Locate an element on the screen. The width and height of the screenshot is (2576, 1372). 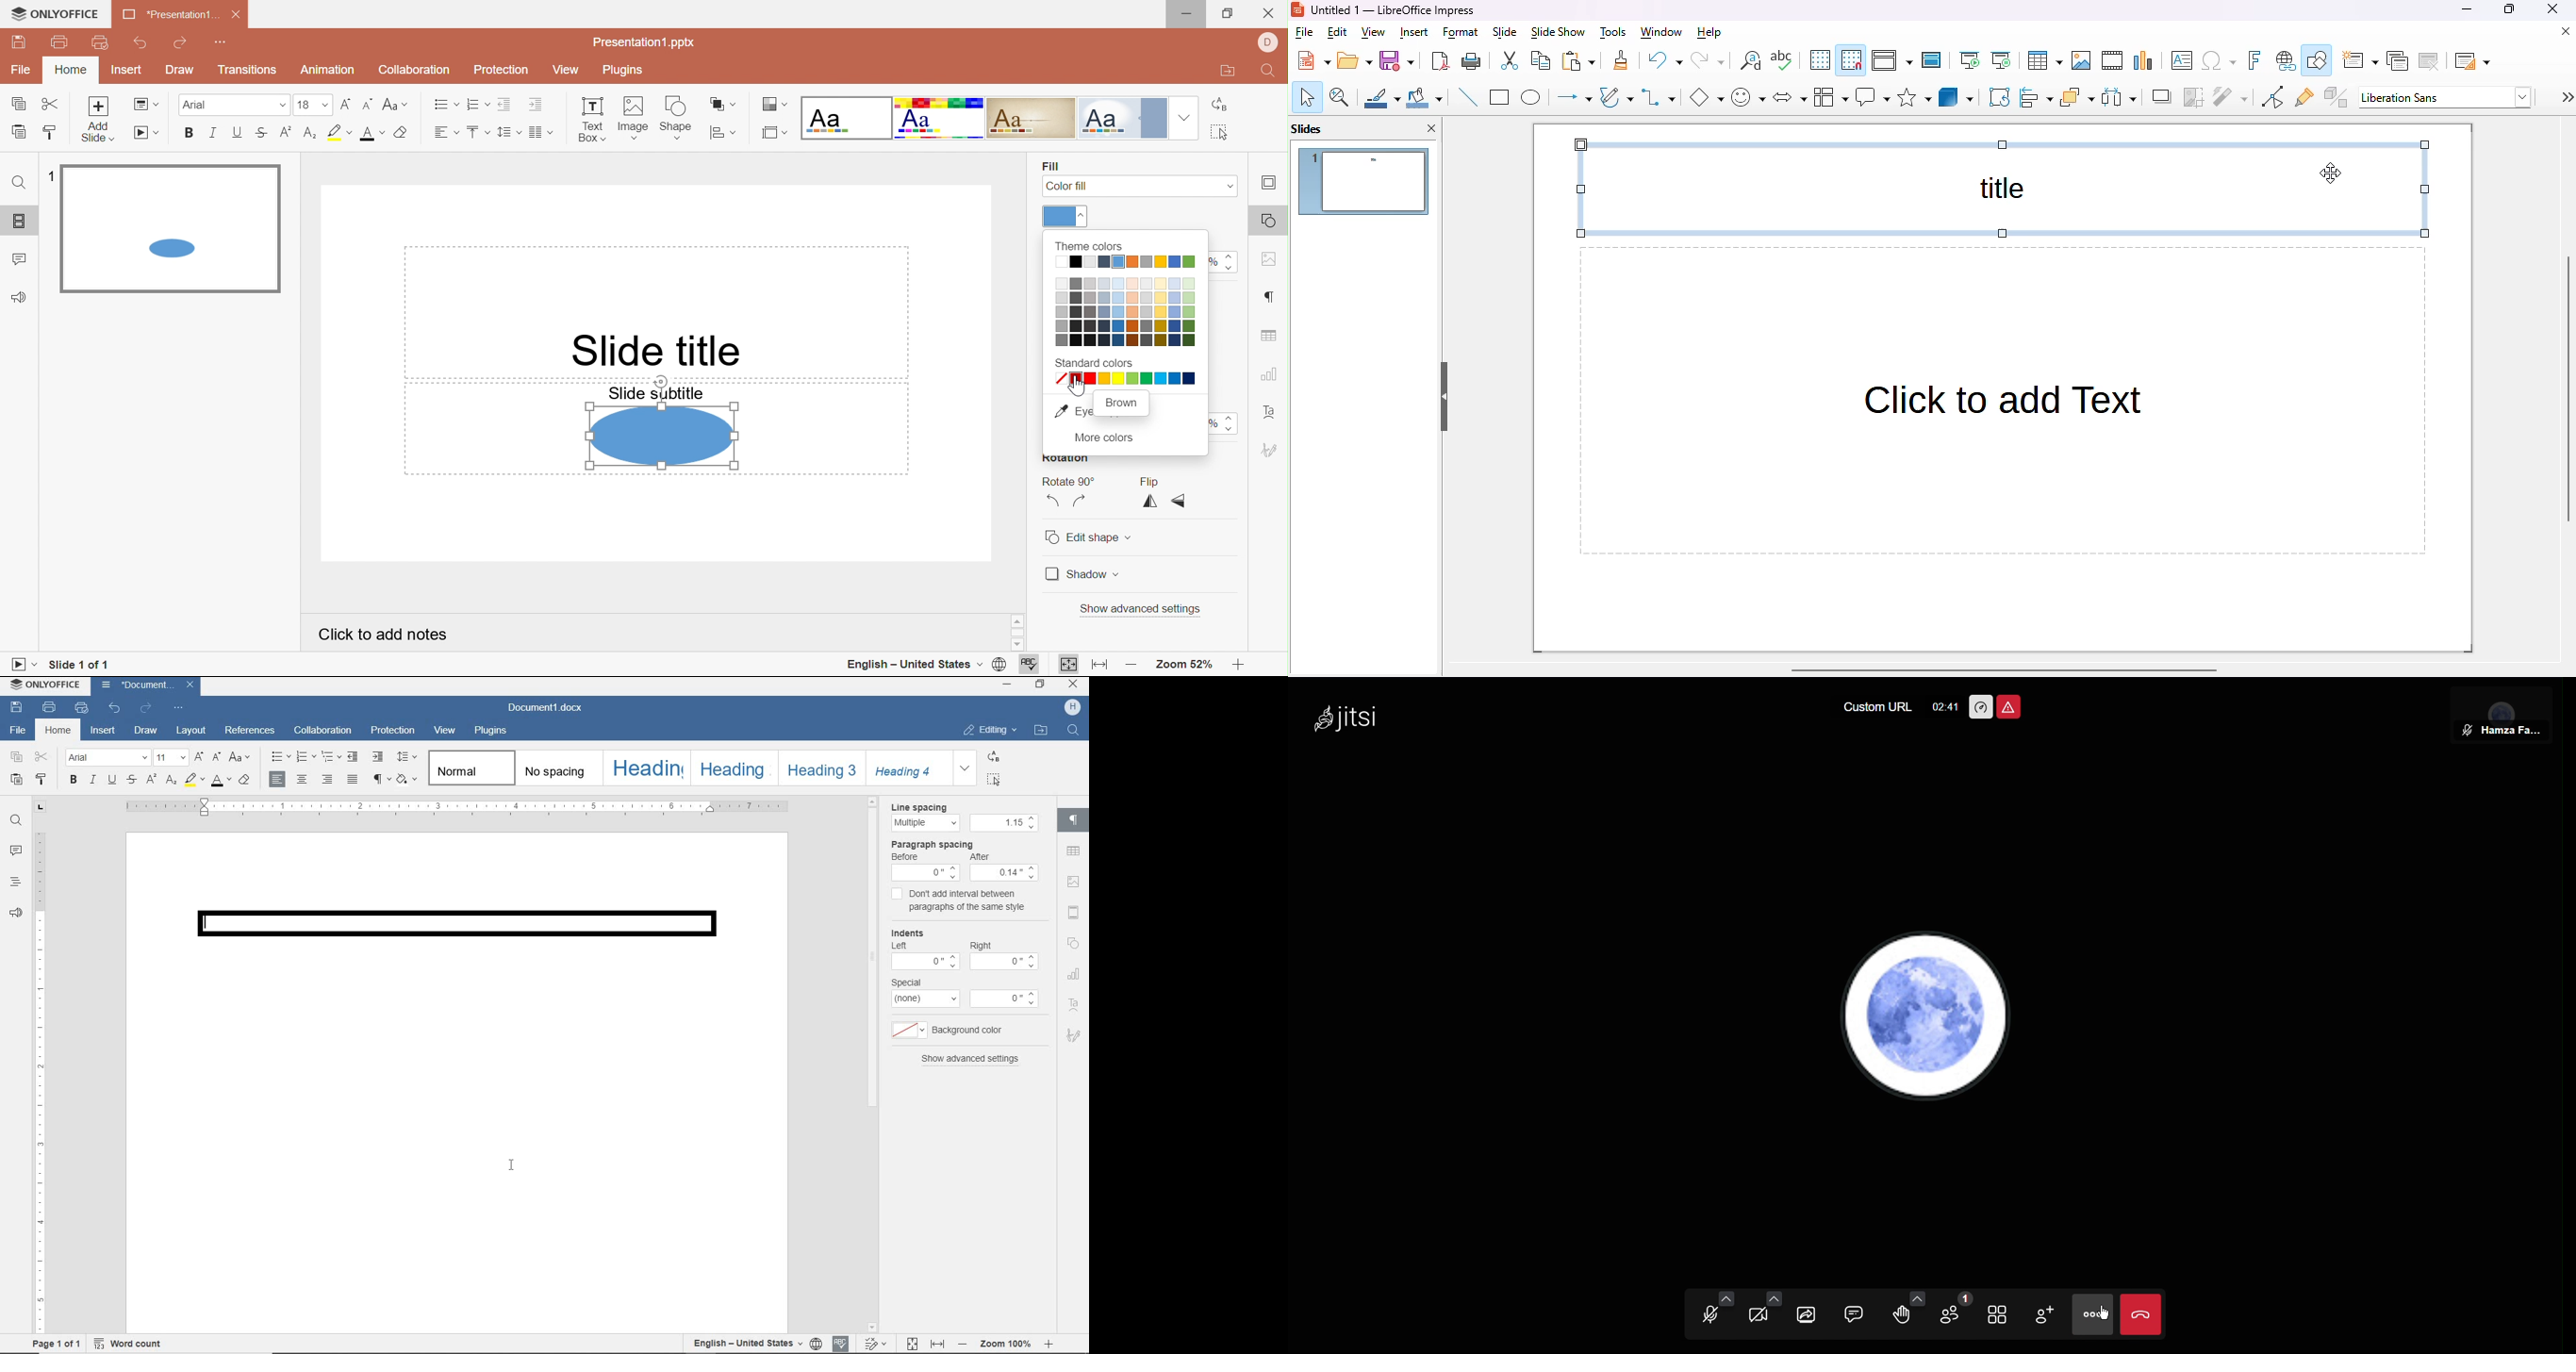
Cut is located at coordinates (50, 103).